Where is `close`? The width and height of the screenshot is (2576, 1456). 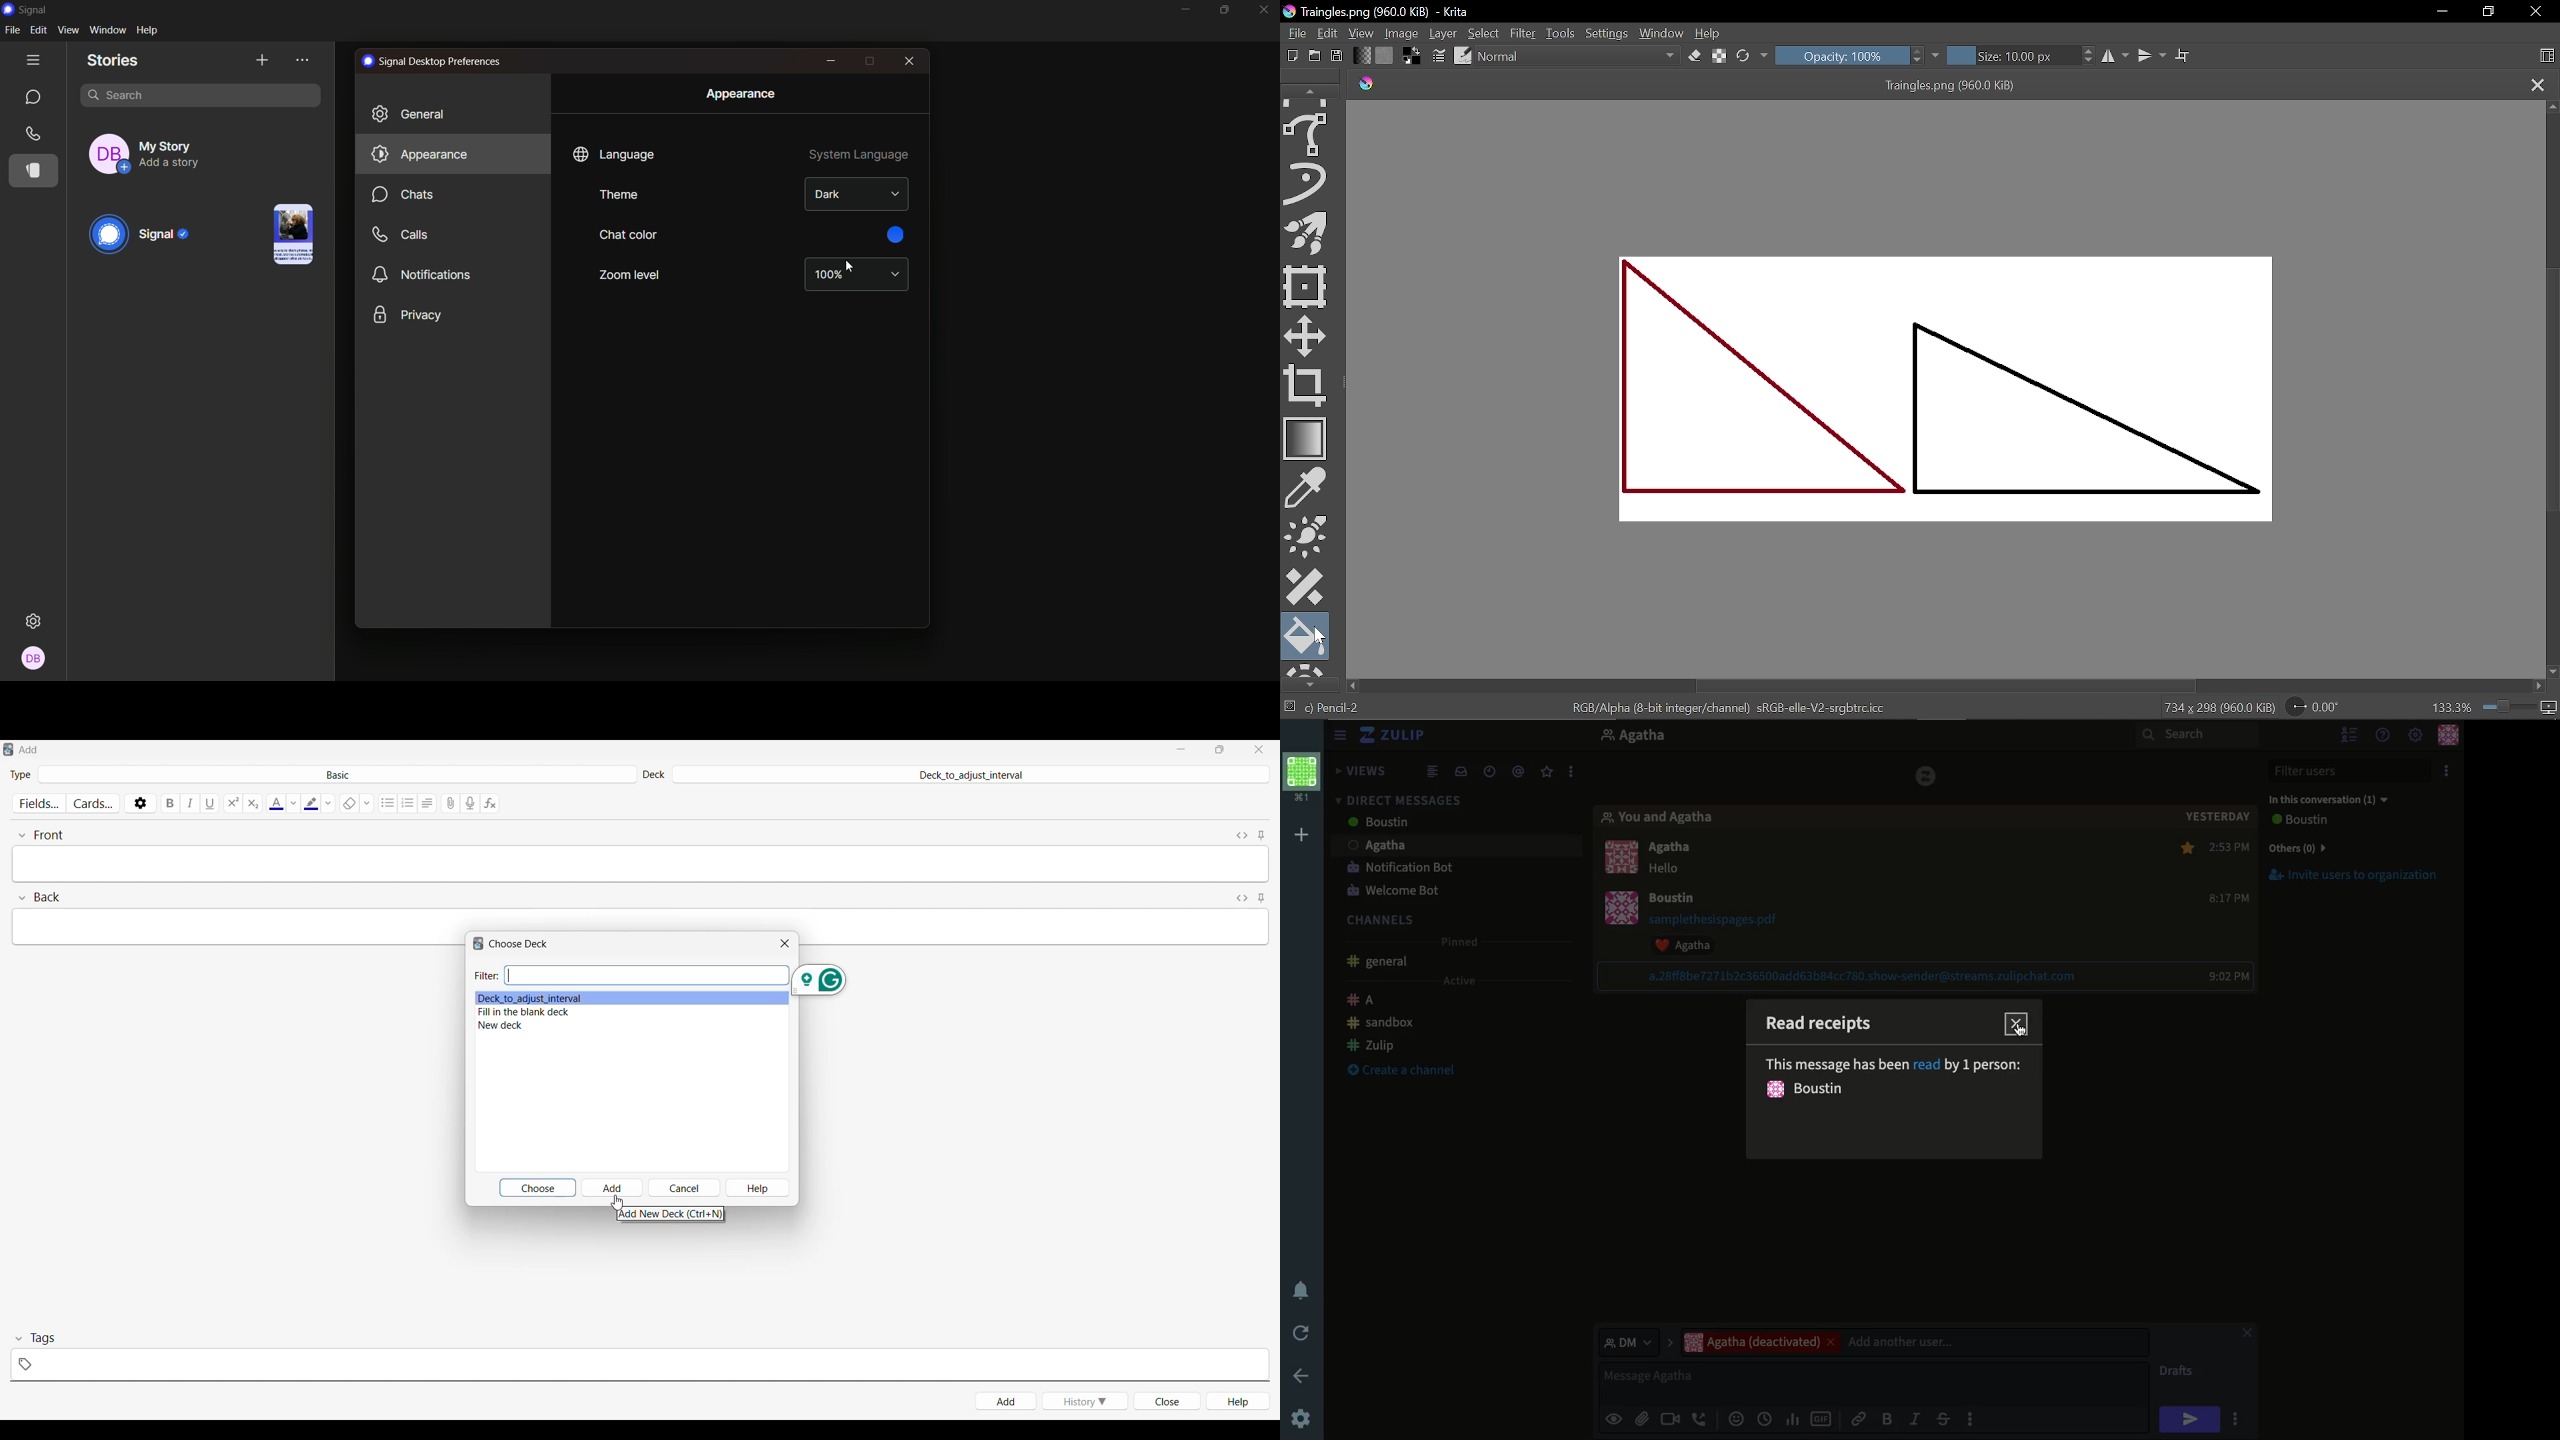
close is located at coordinates (908, 61).